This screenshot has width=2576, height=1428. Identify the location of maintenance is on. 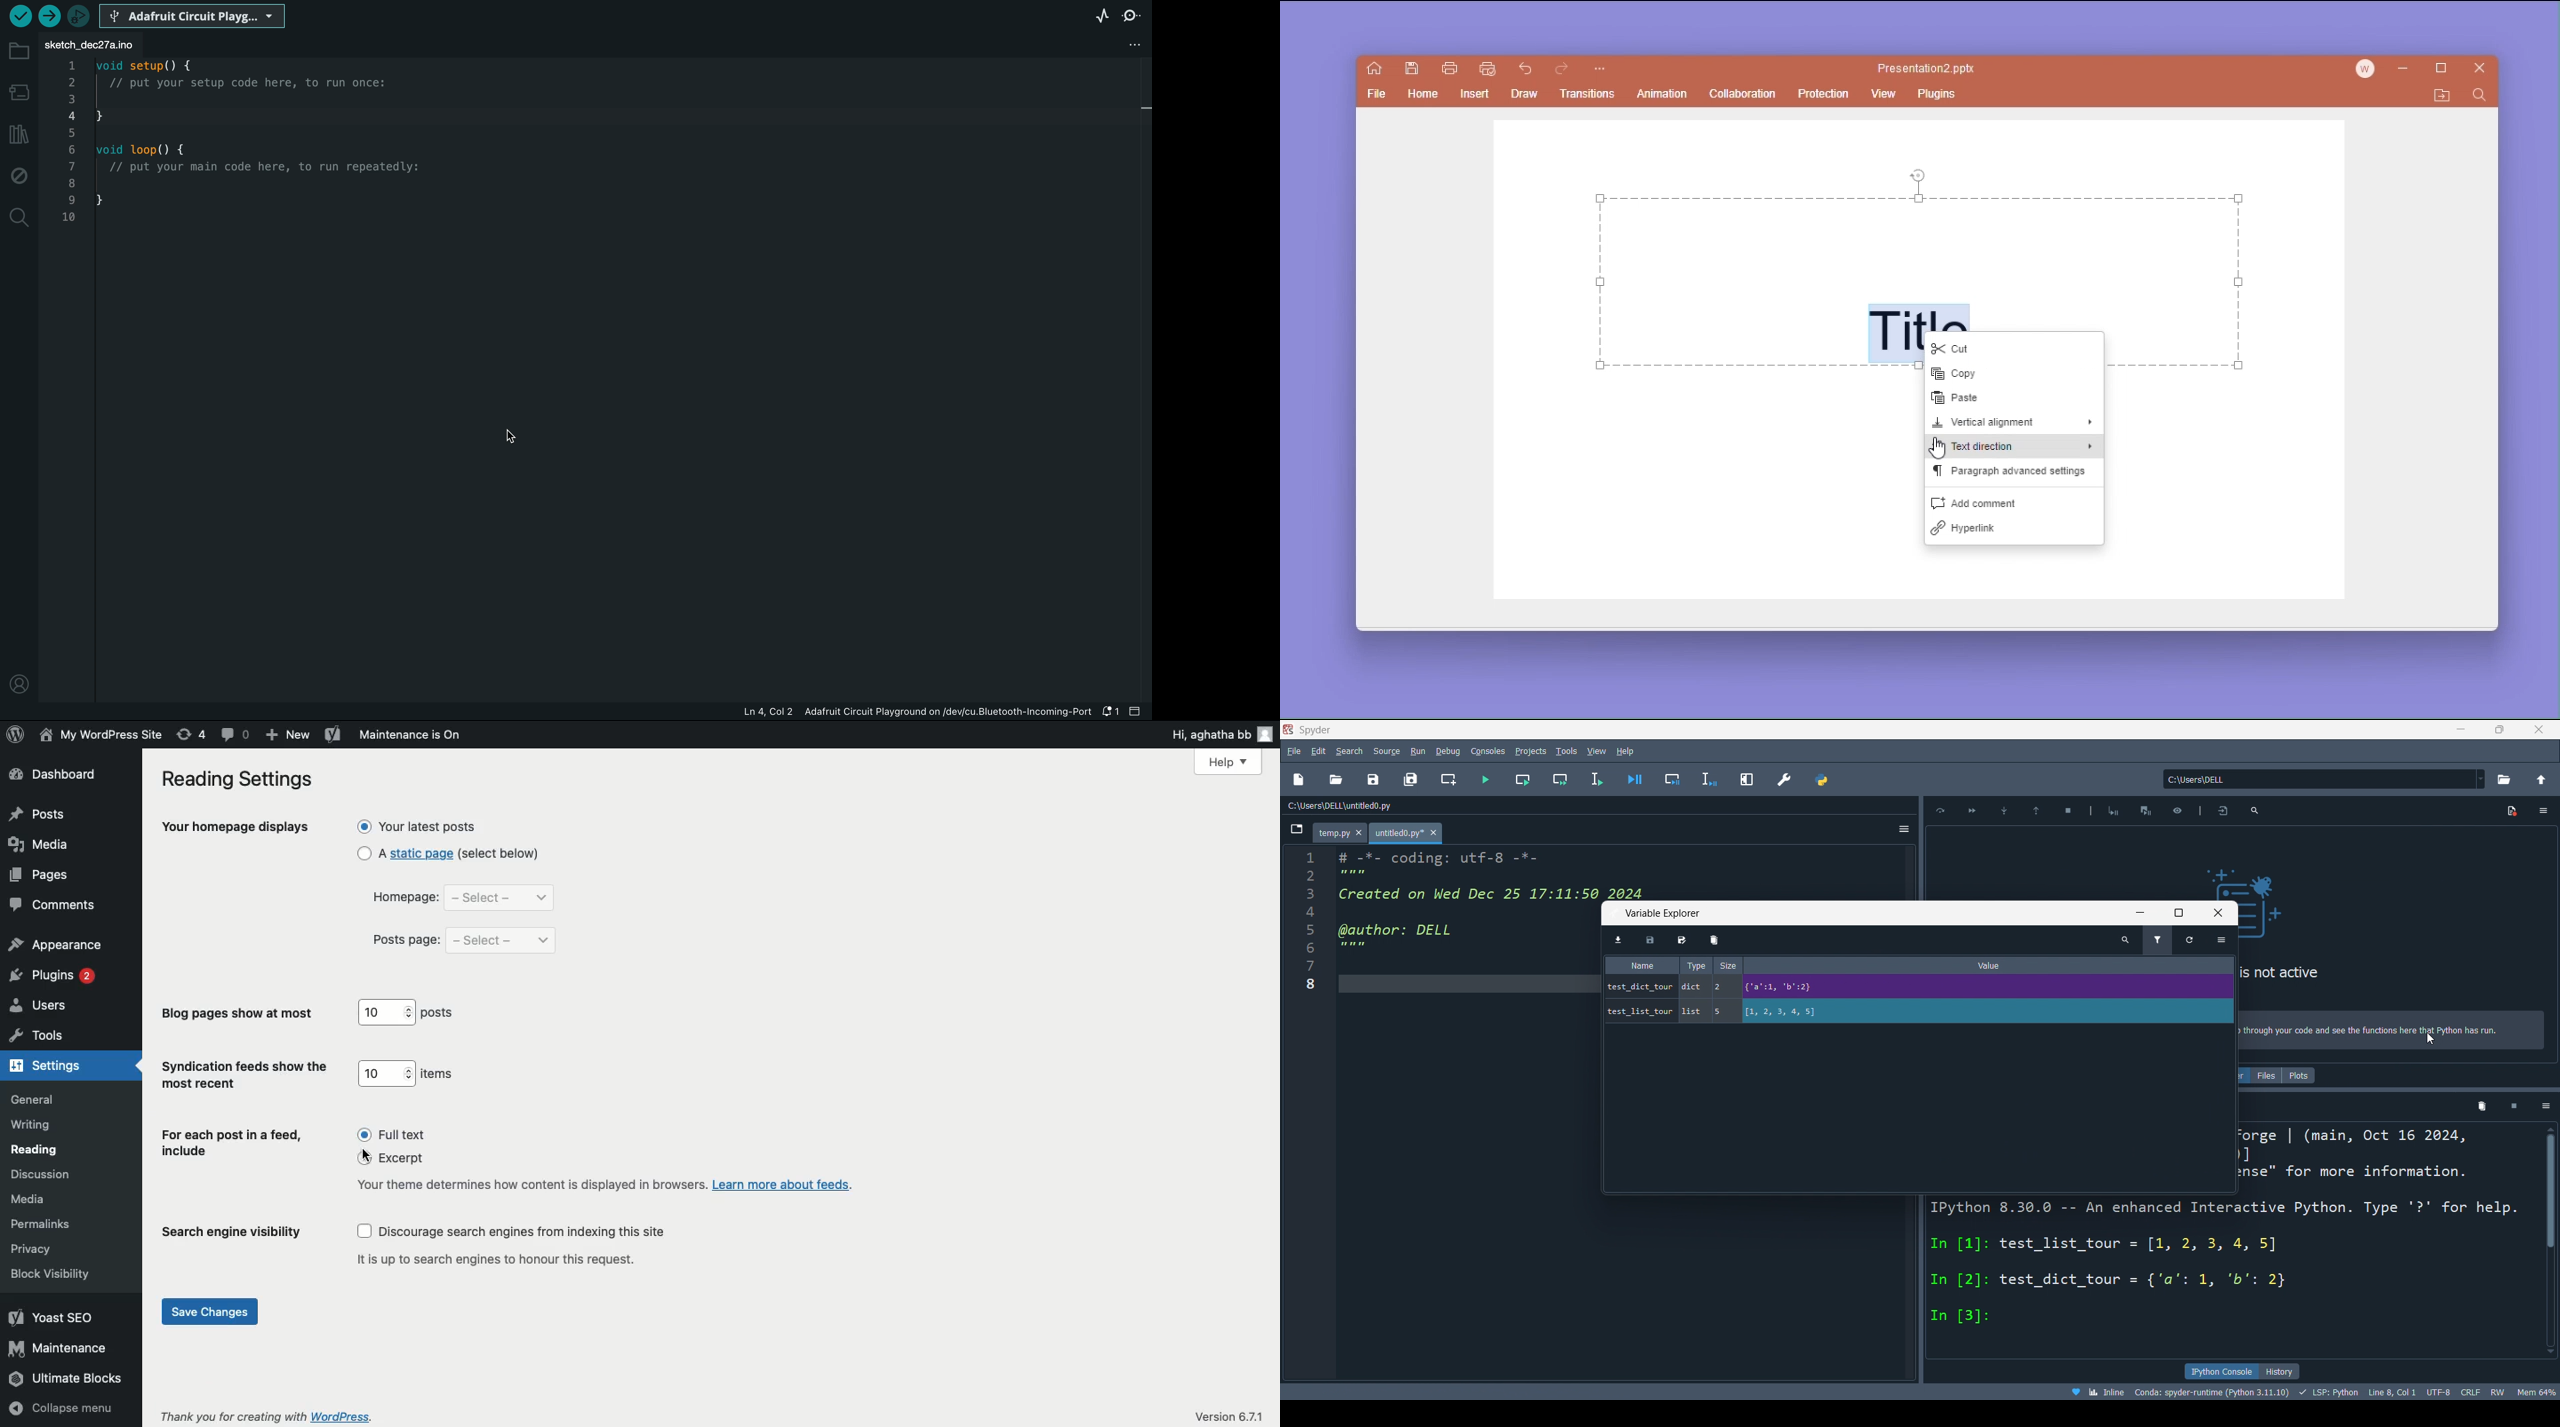
(423, 735).